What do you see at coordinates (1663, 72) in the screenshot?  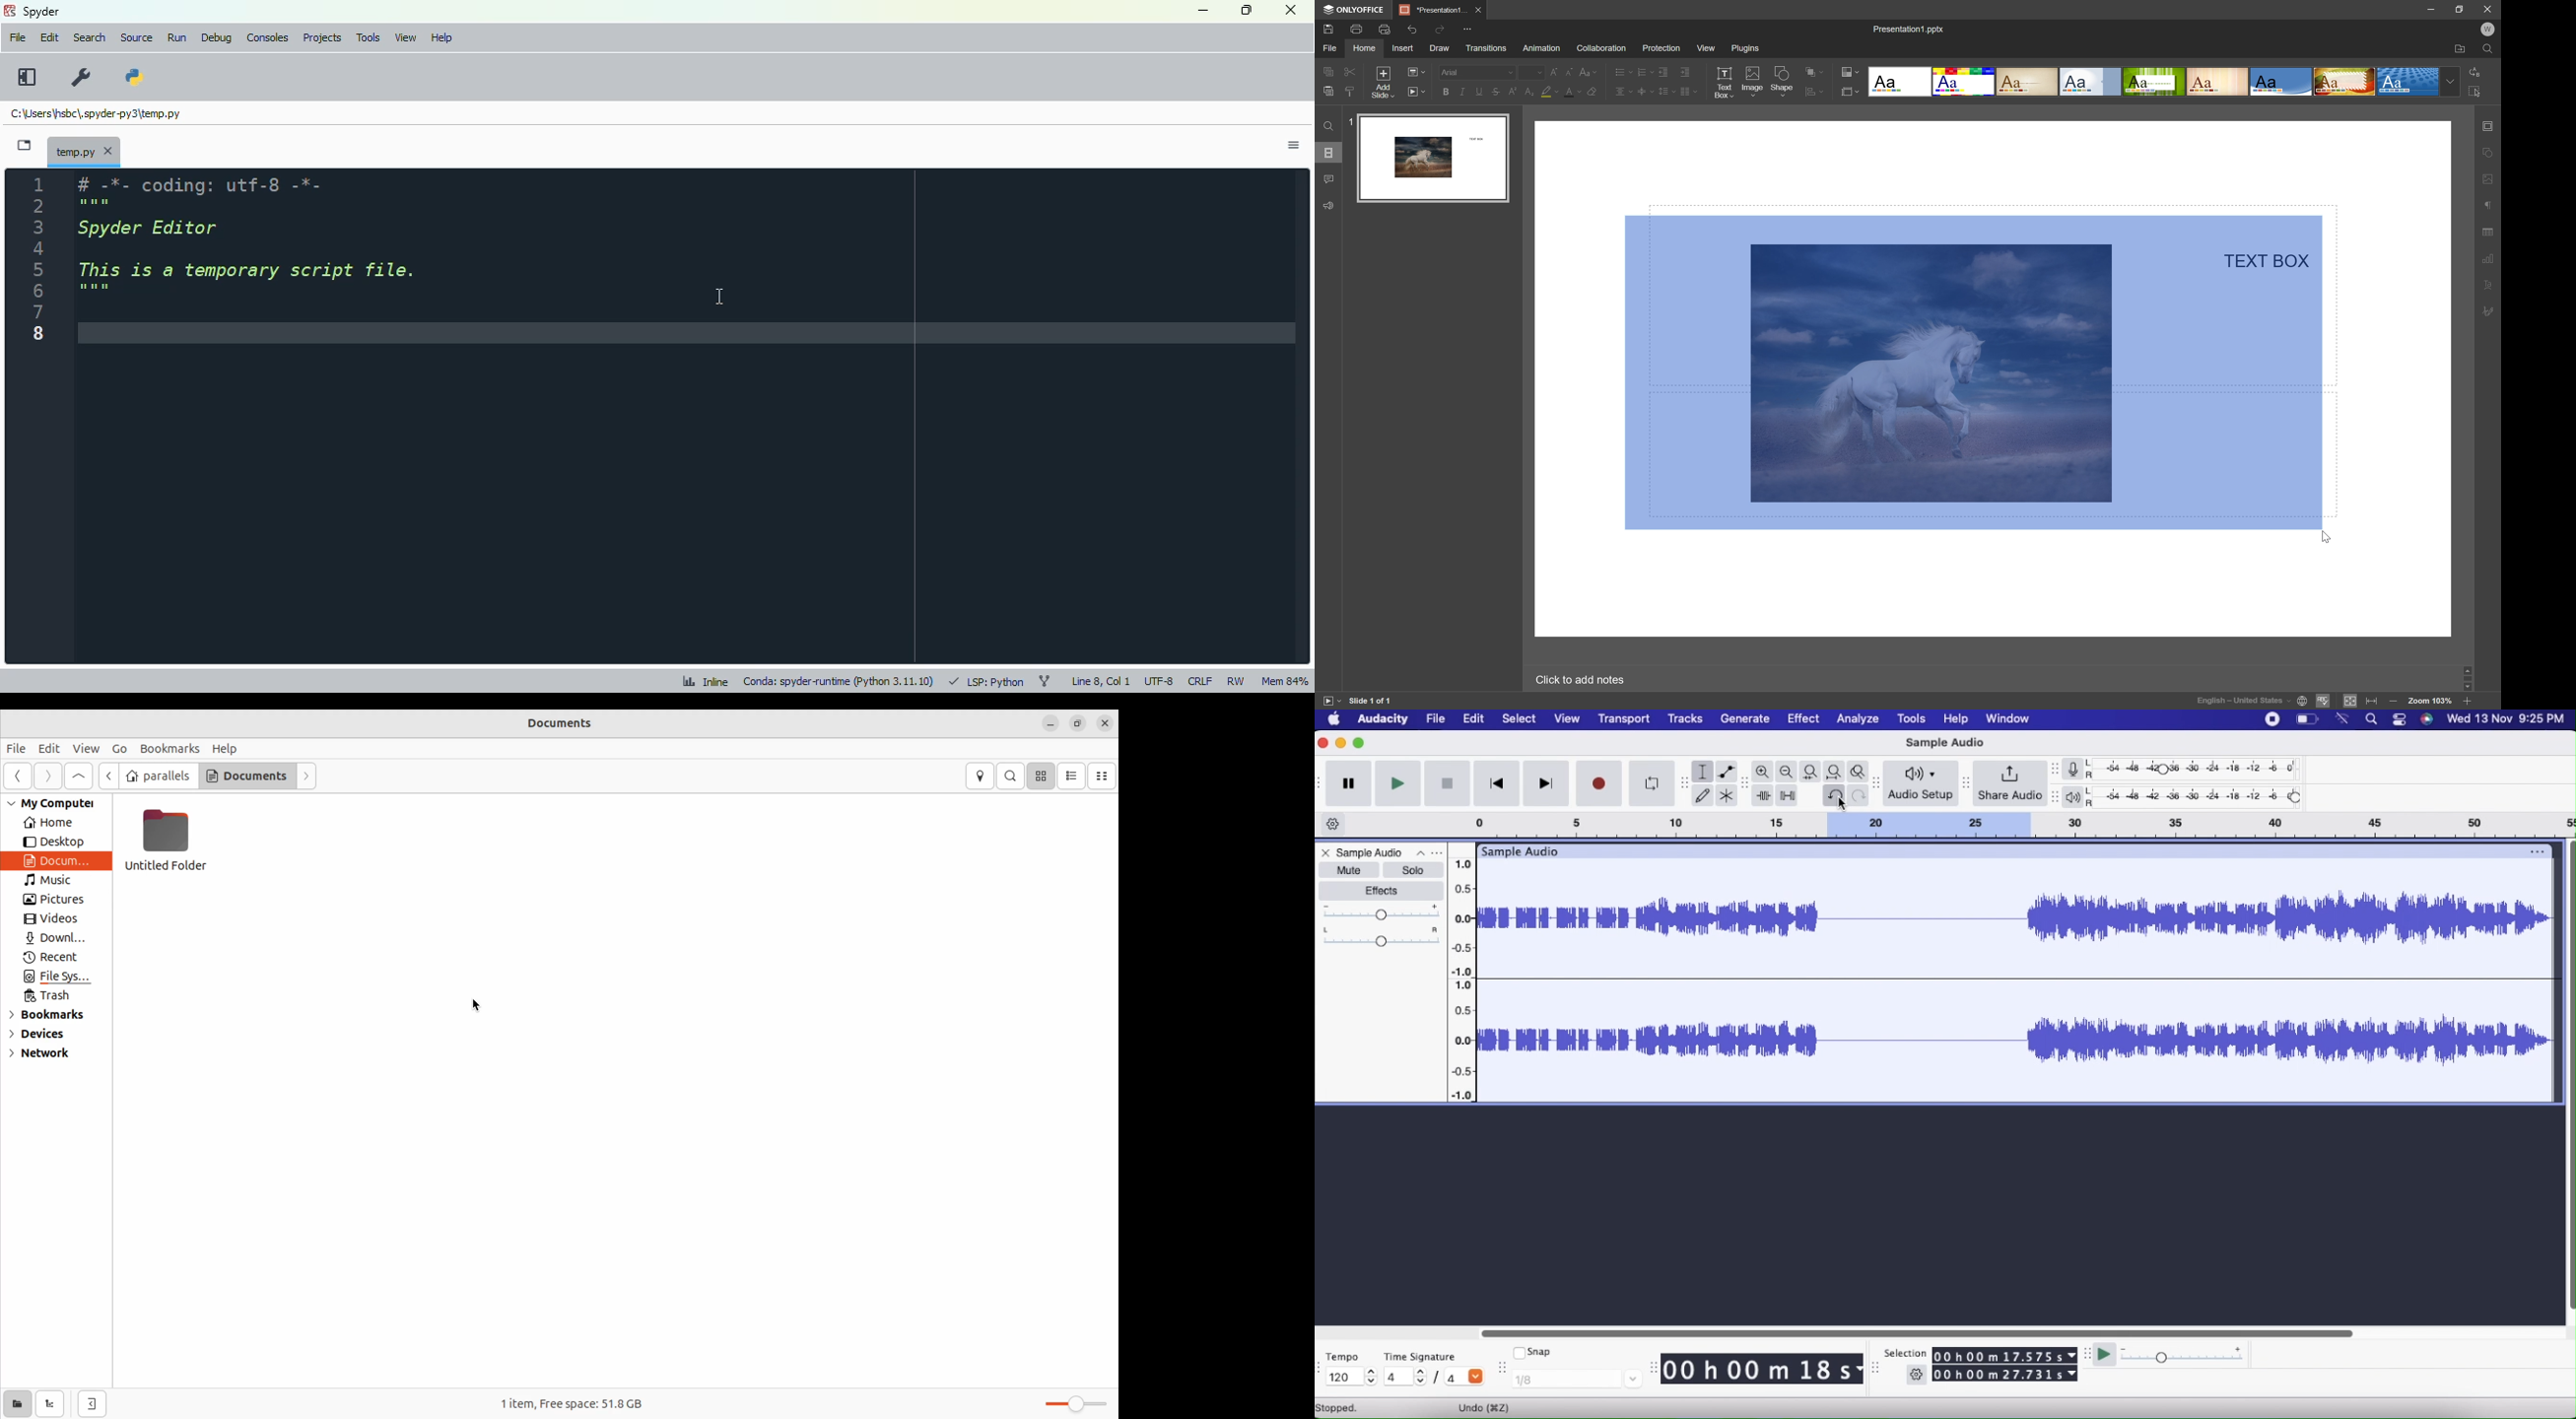 I see `decrease indent` at bounding box center [1663, 72].